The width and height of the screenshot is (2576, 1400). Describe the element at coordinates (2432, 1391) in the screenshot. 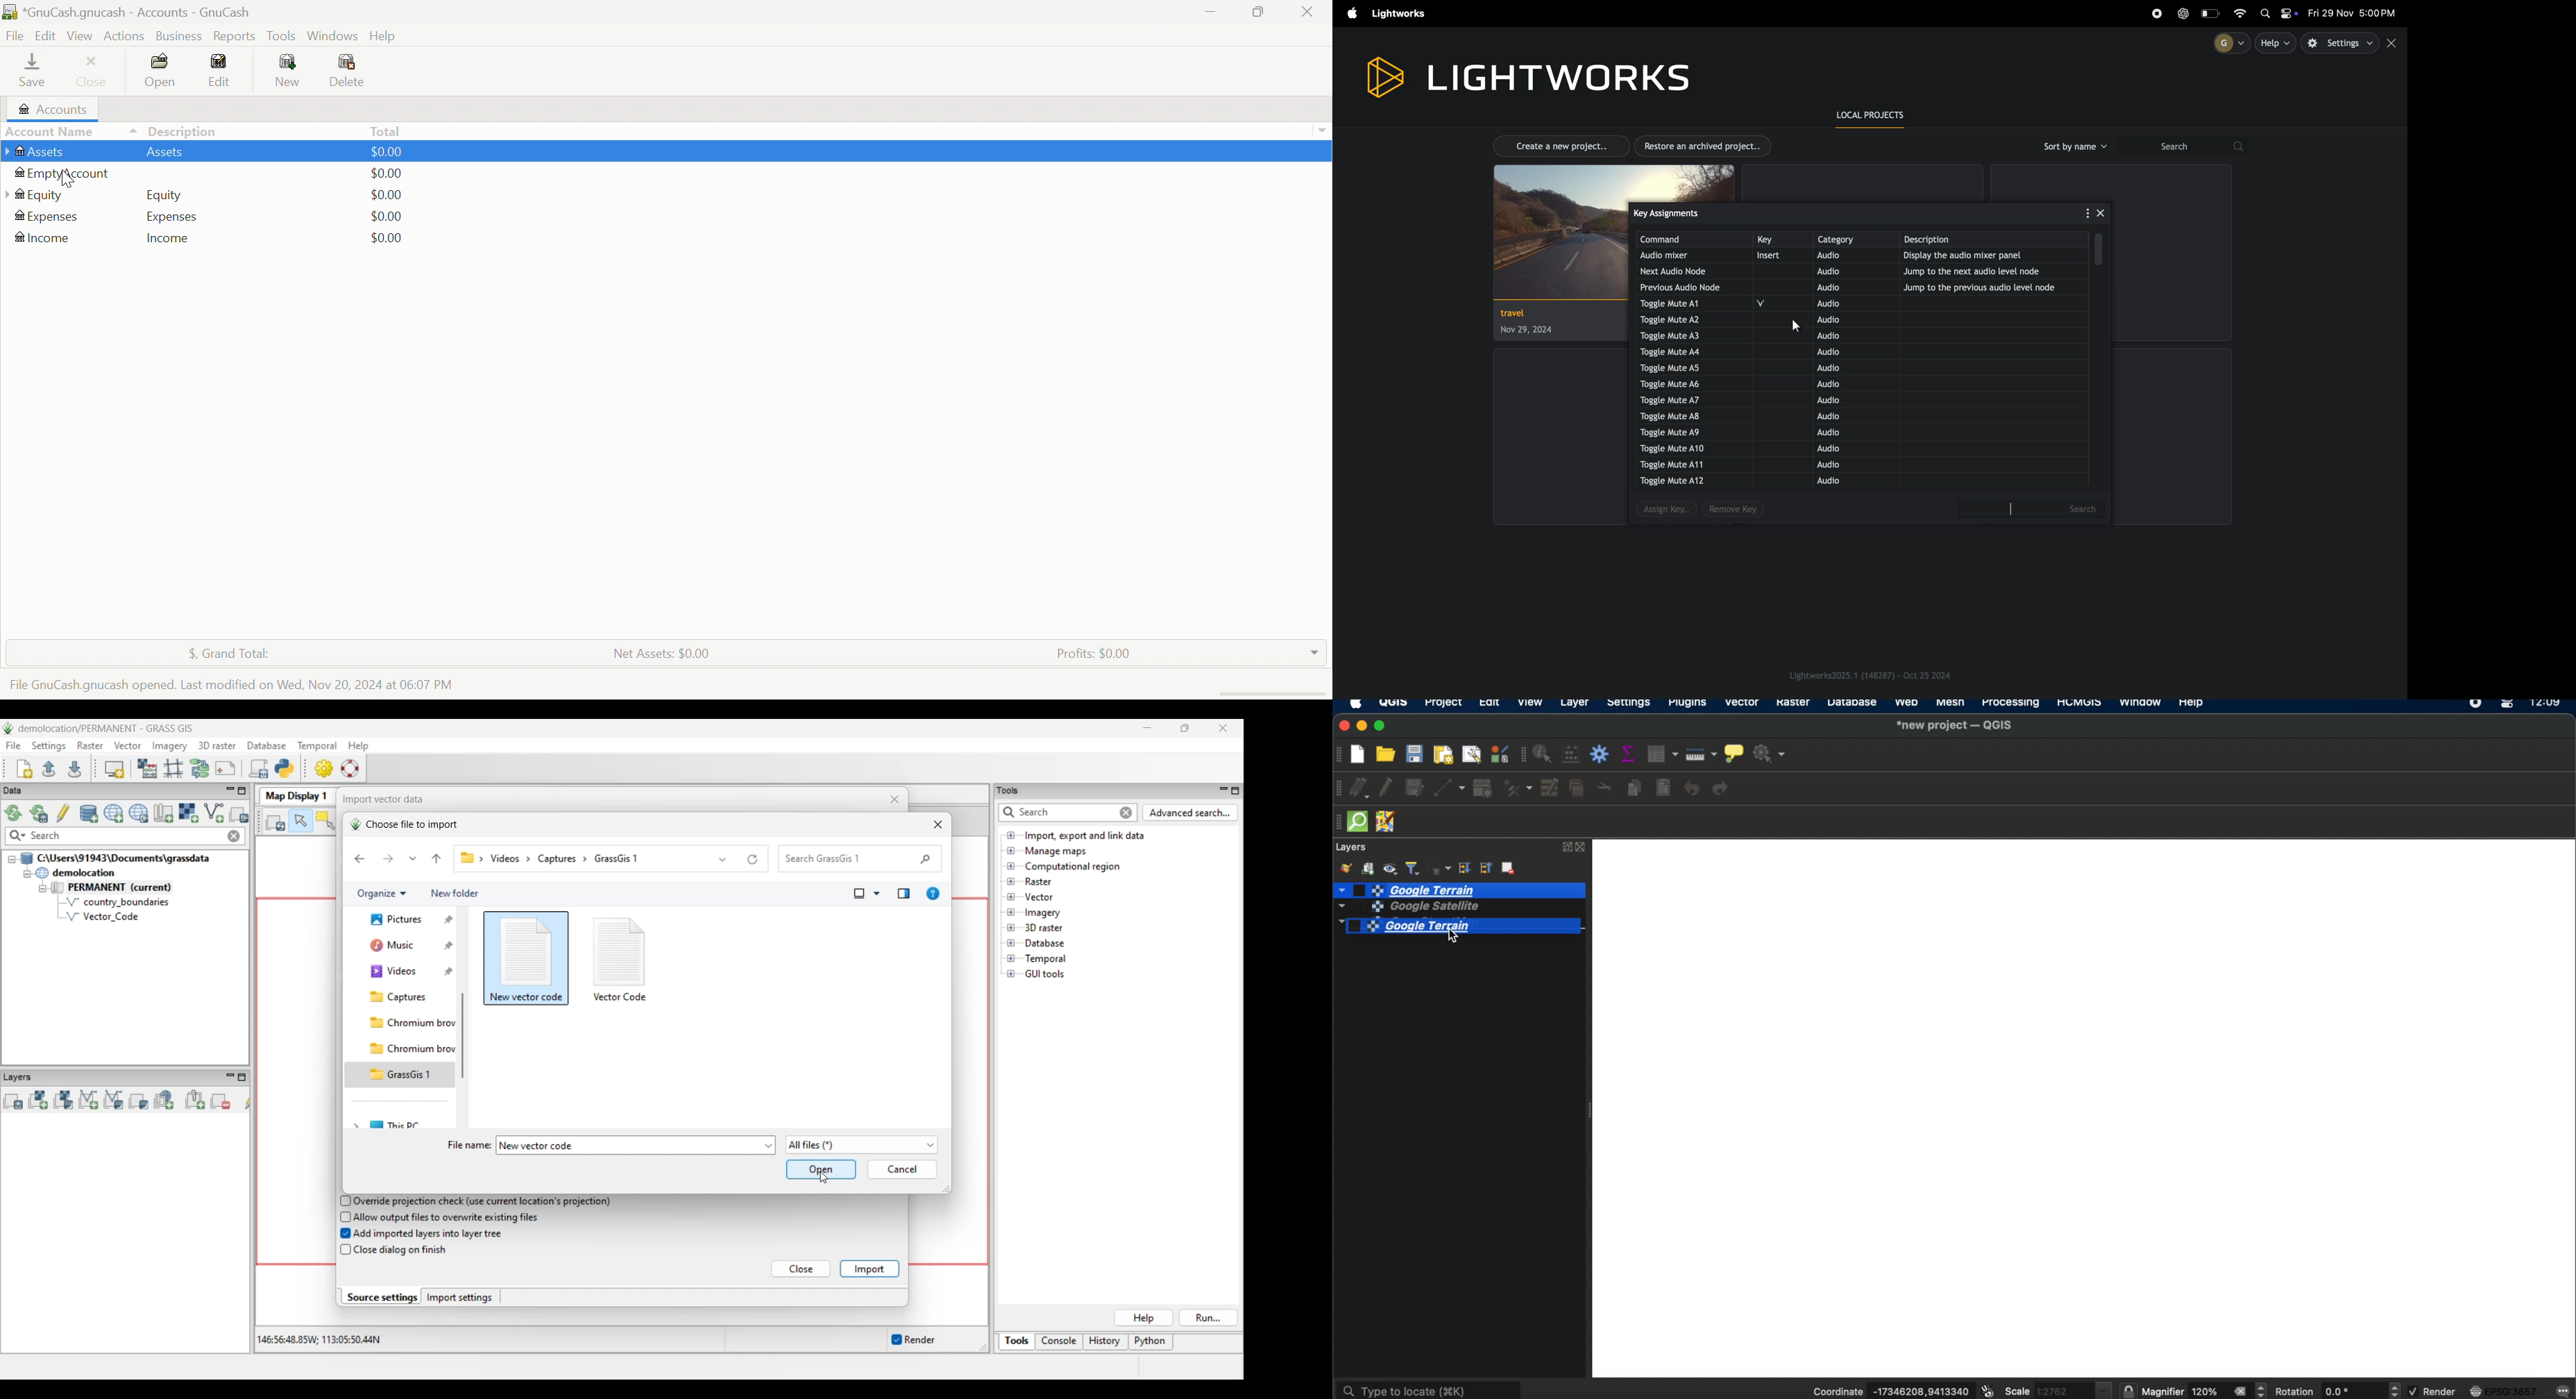

I see `render` at that location.